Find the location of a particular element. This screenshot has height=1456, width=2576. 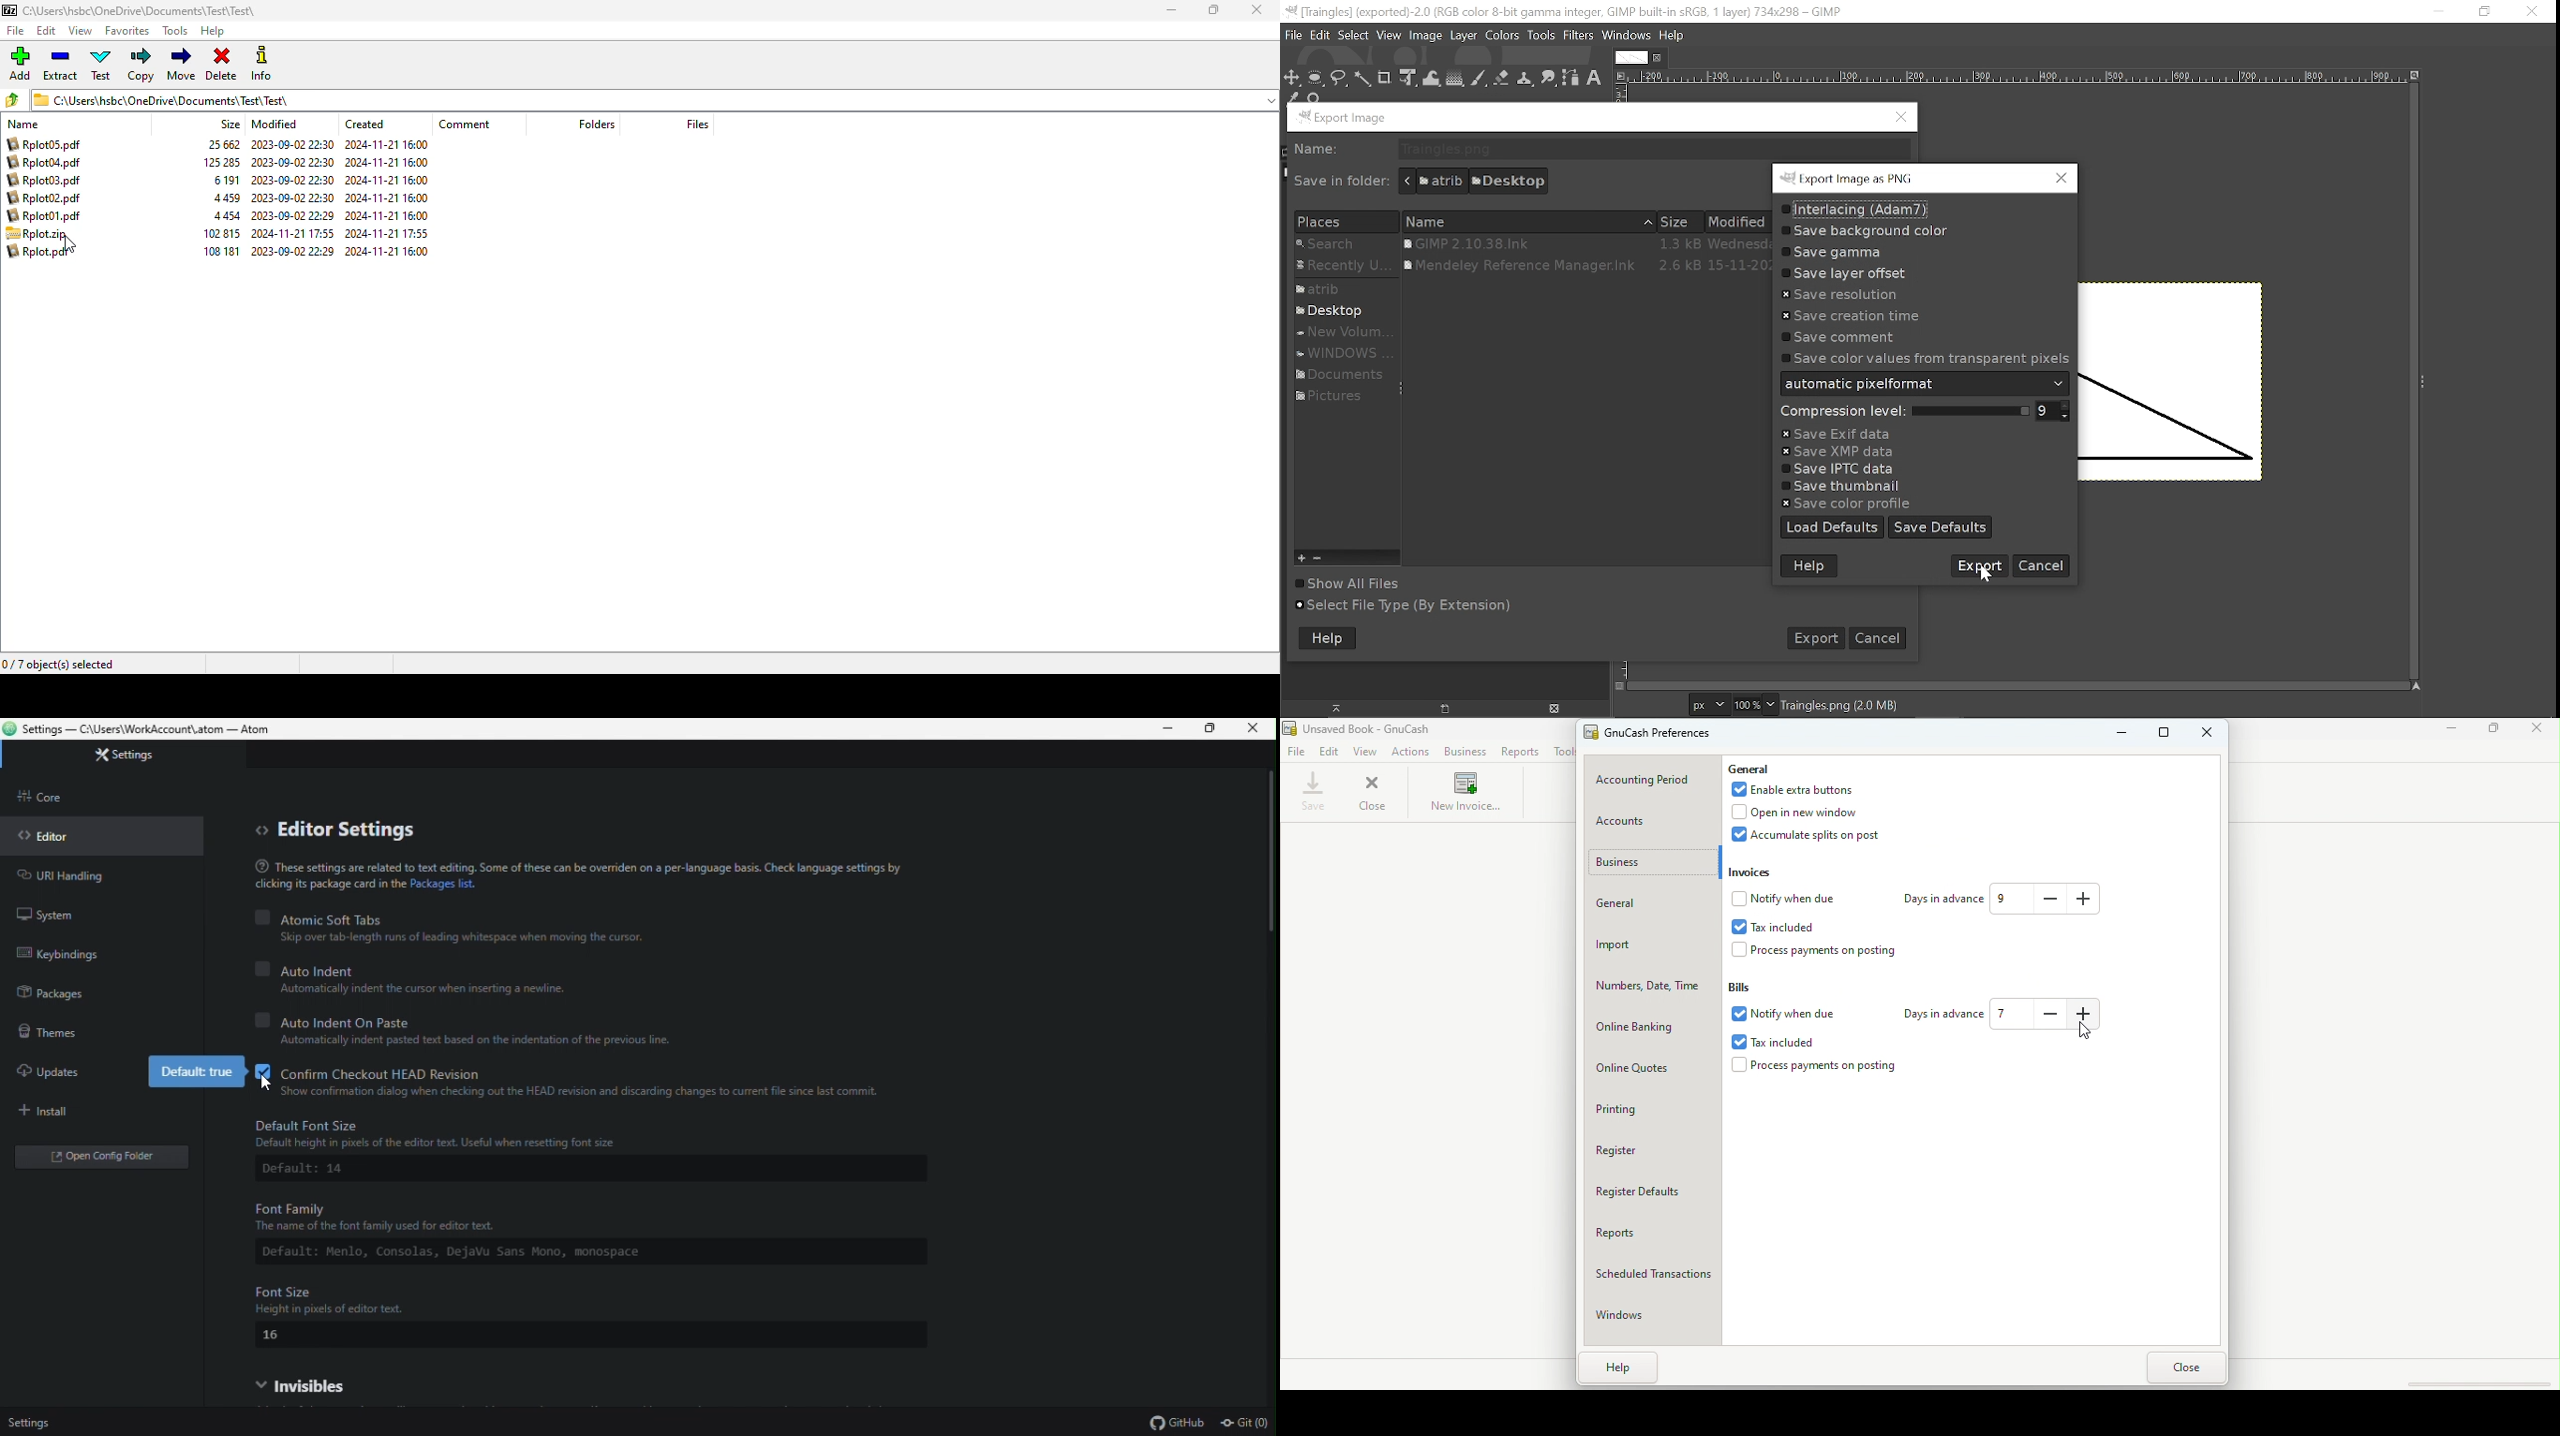

Default: 14 is located at coordinates (322, 1170).